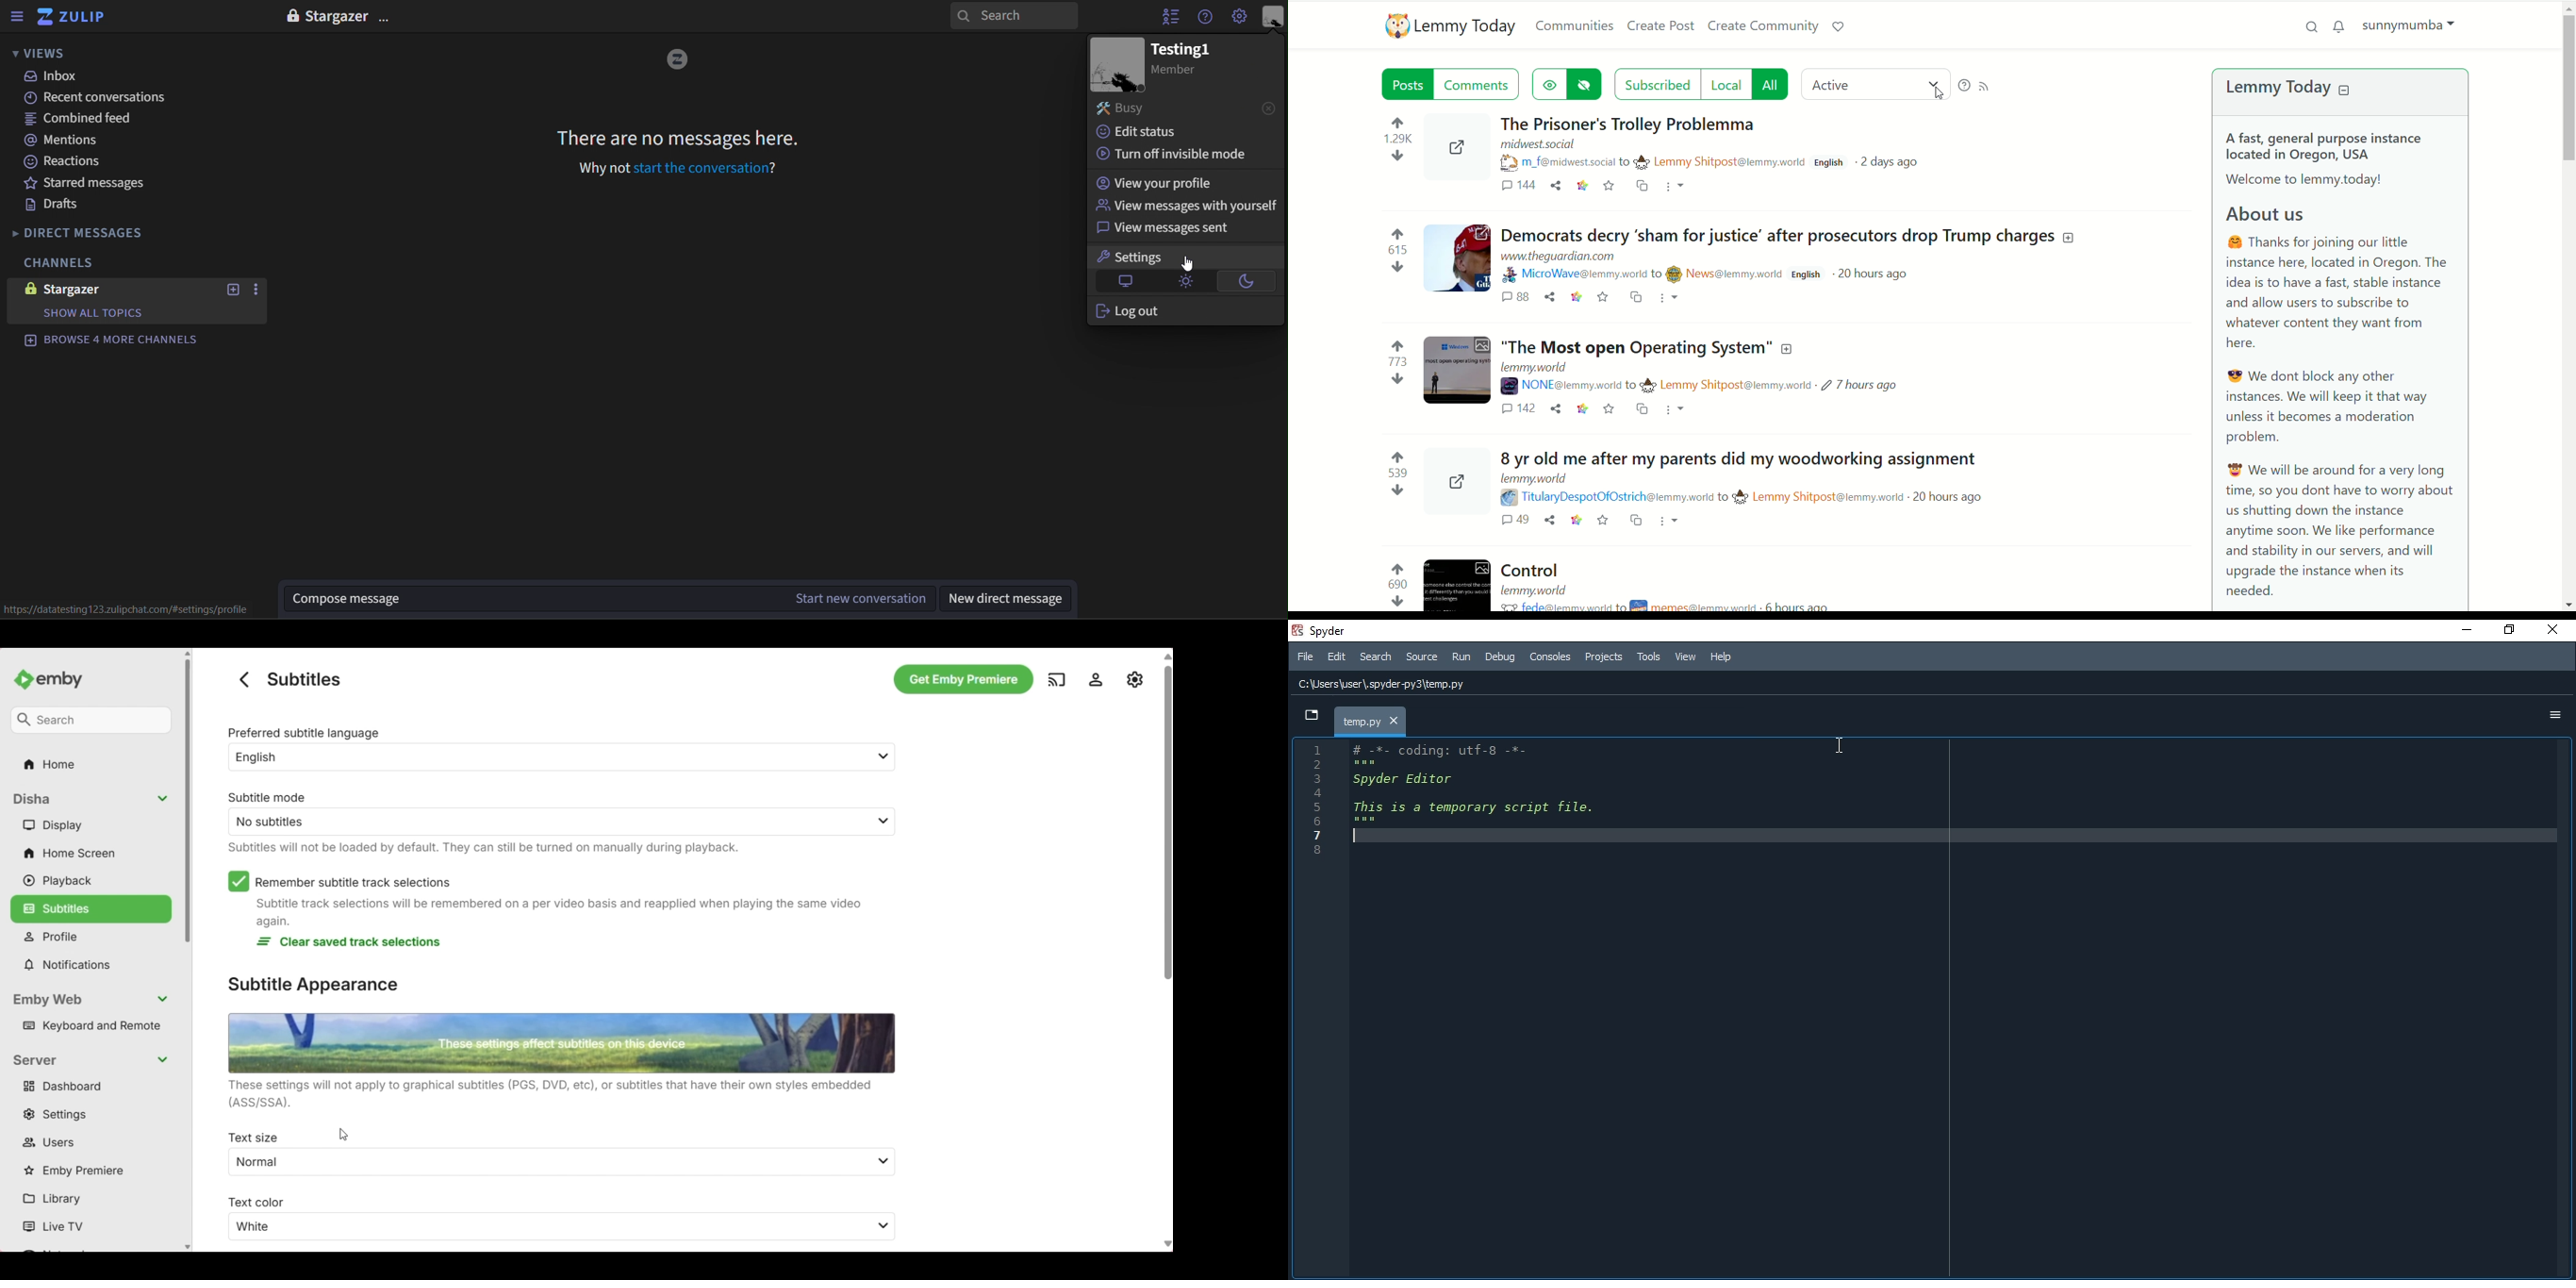 The width and height of the screenshot is (2576, 1288). Describe the element at coordinates (1460, 657) in the screenshot. I see `Run` at that location.